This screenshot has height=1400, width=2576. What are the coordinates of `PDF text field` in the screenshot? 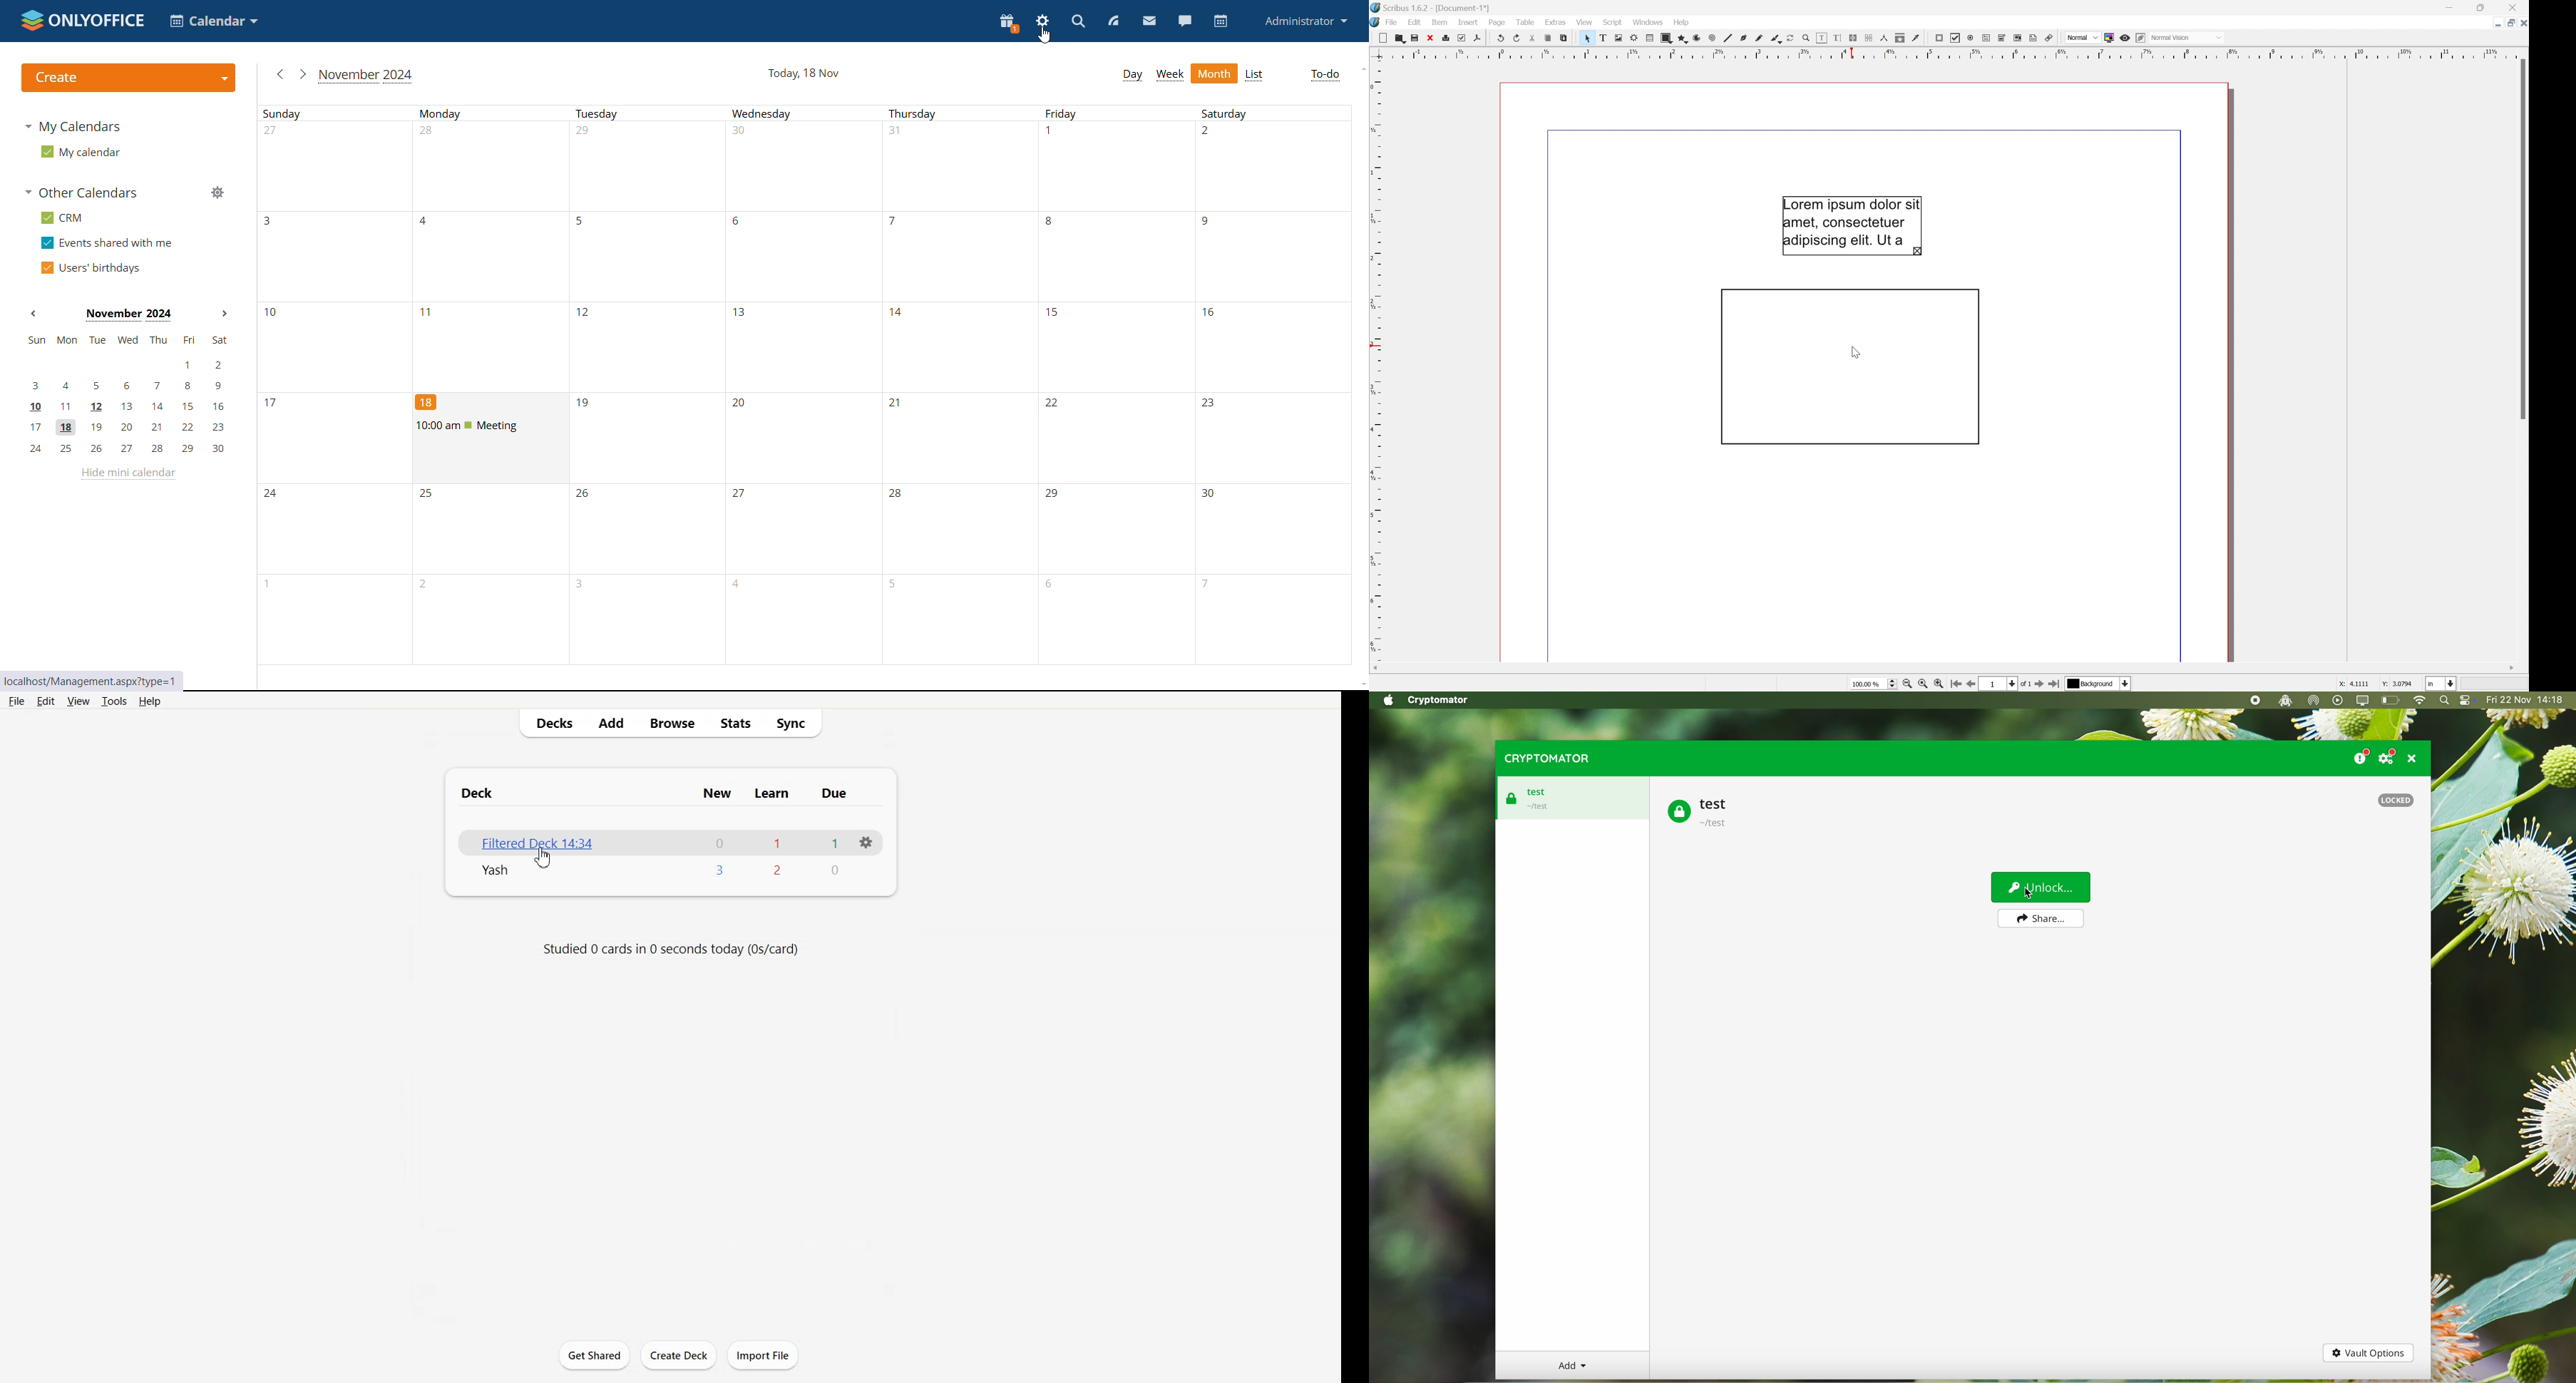 It's located at (1985, 38).